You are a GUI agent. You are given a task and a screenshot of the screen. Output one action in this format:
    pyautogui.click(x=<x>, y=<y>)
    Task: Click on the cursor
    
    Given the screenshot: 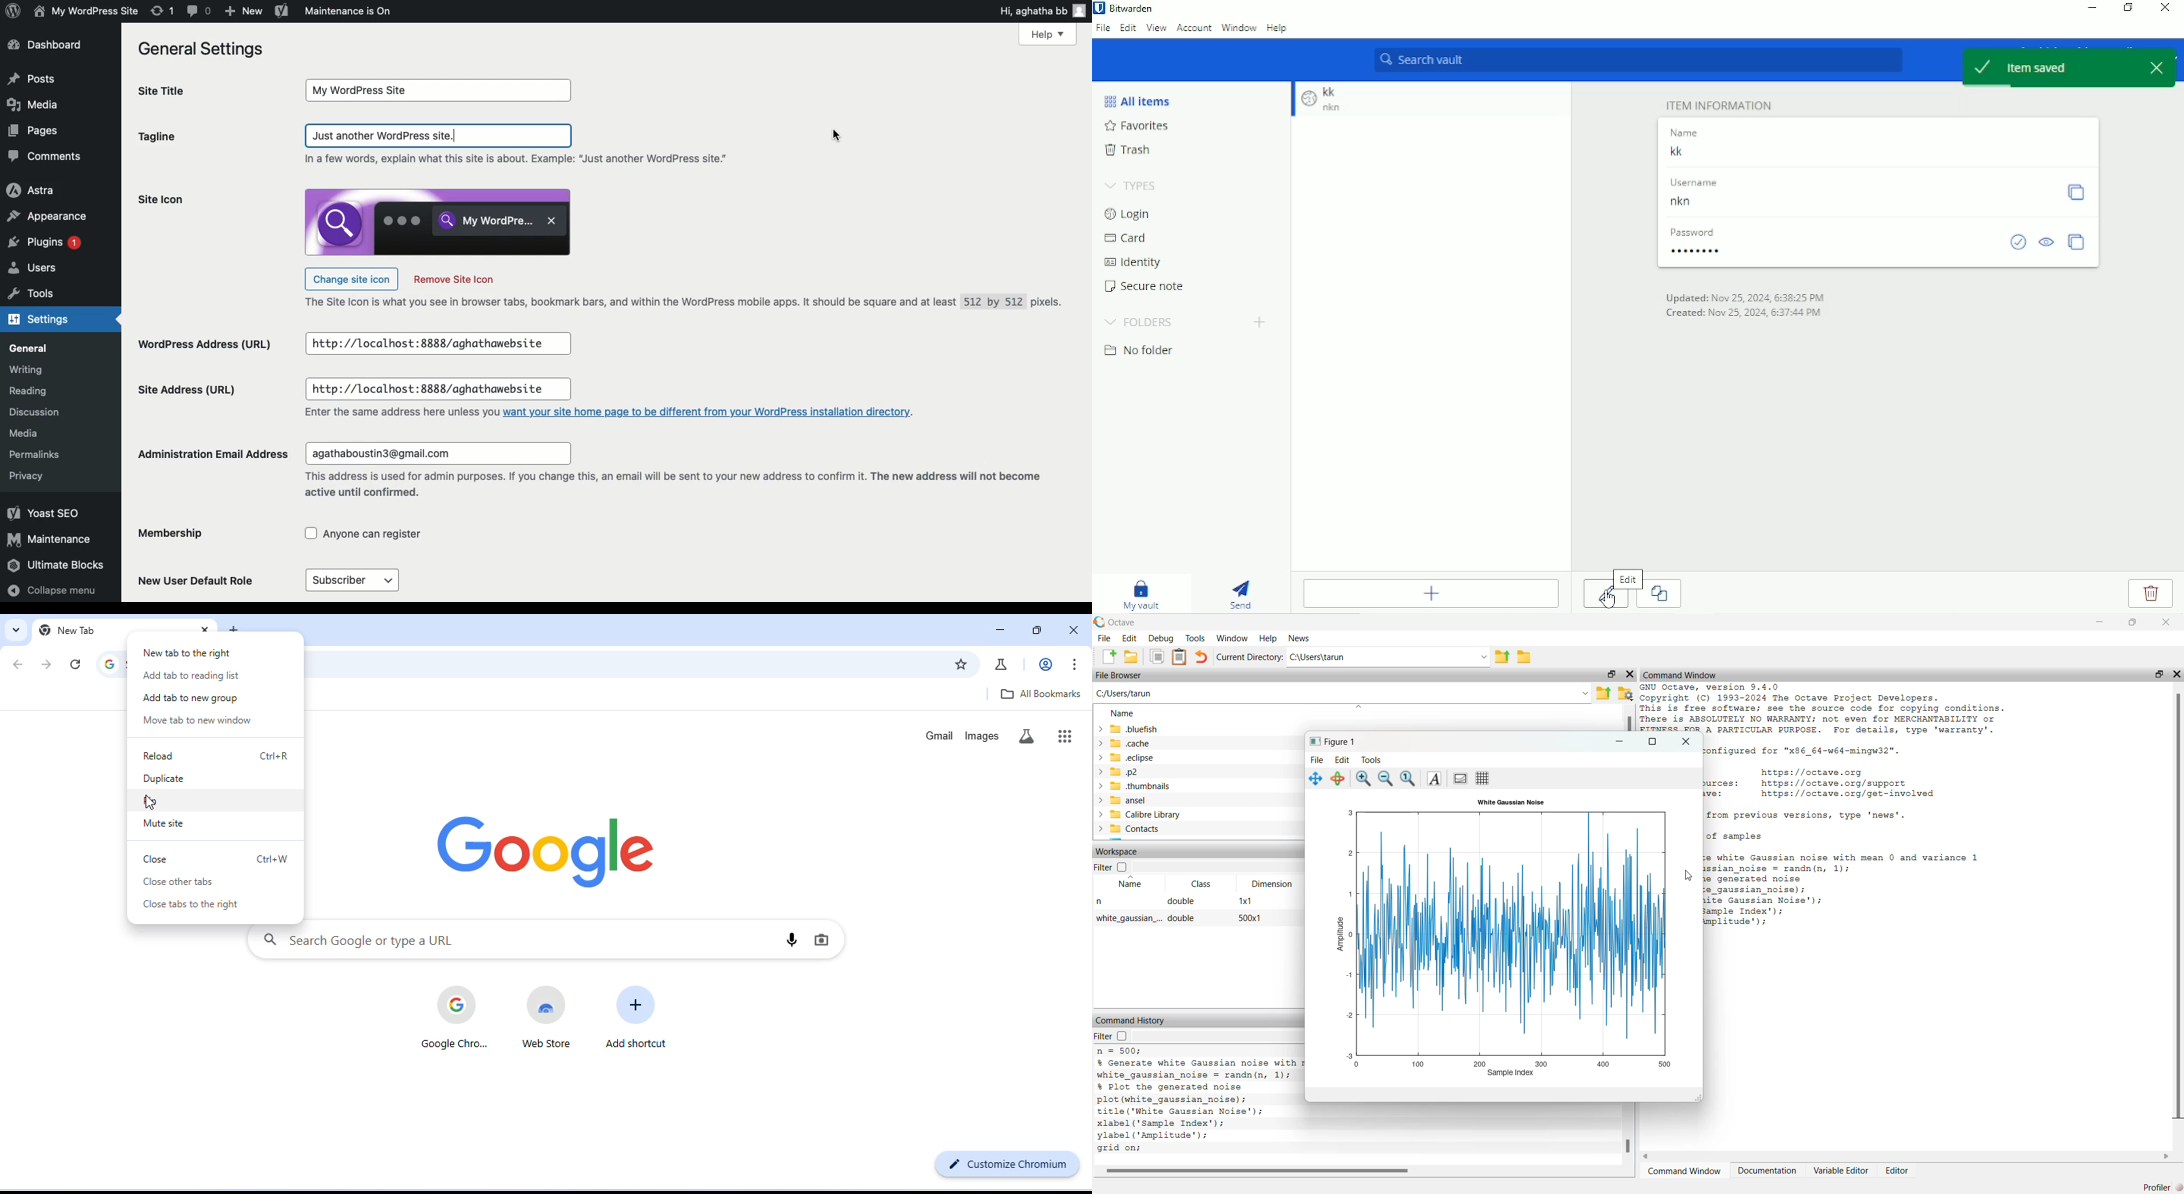 What is the action you would take?
    pyautogui.click(x=835, y=136)
    